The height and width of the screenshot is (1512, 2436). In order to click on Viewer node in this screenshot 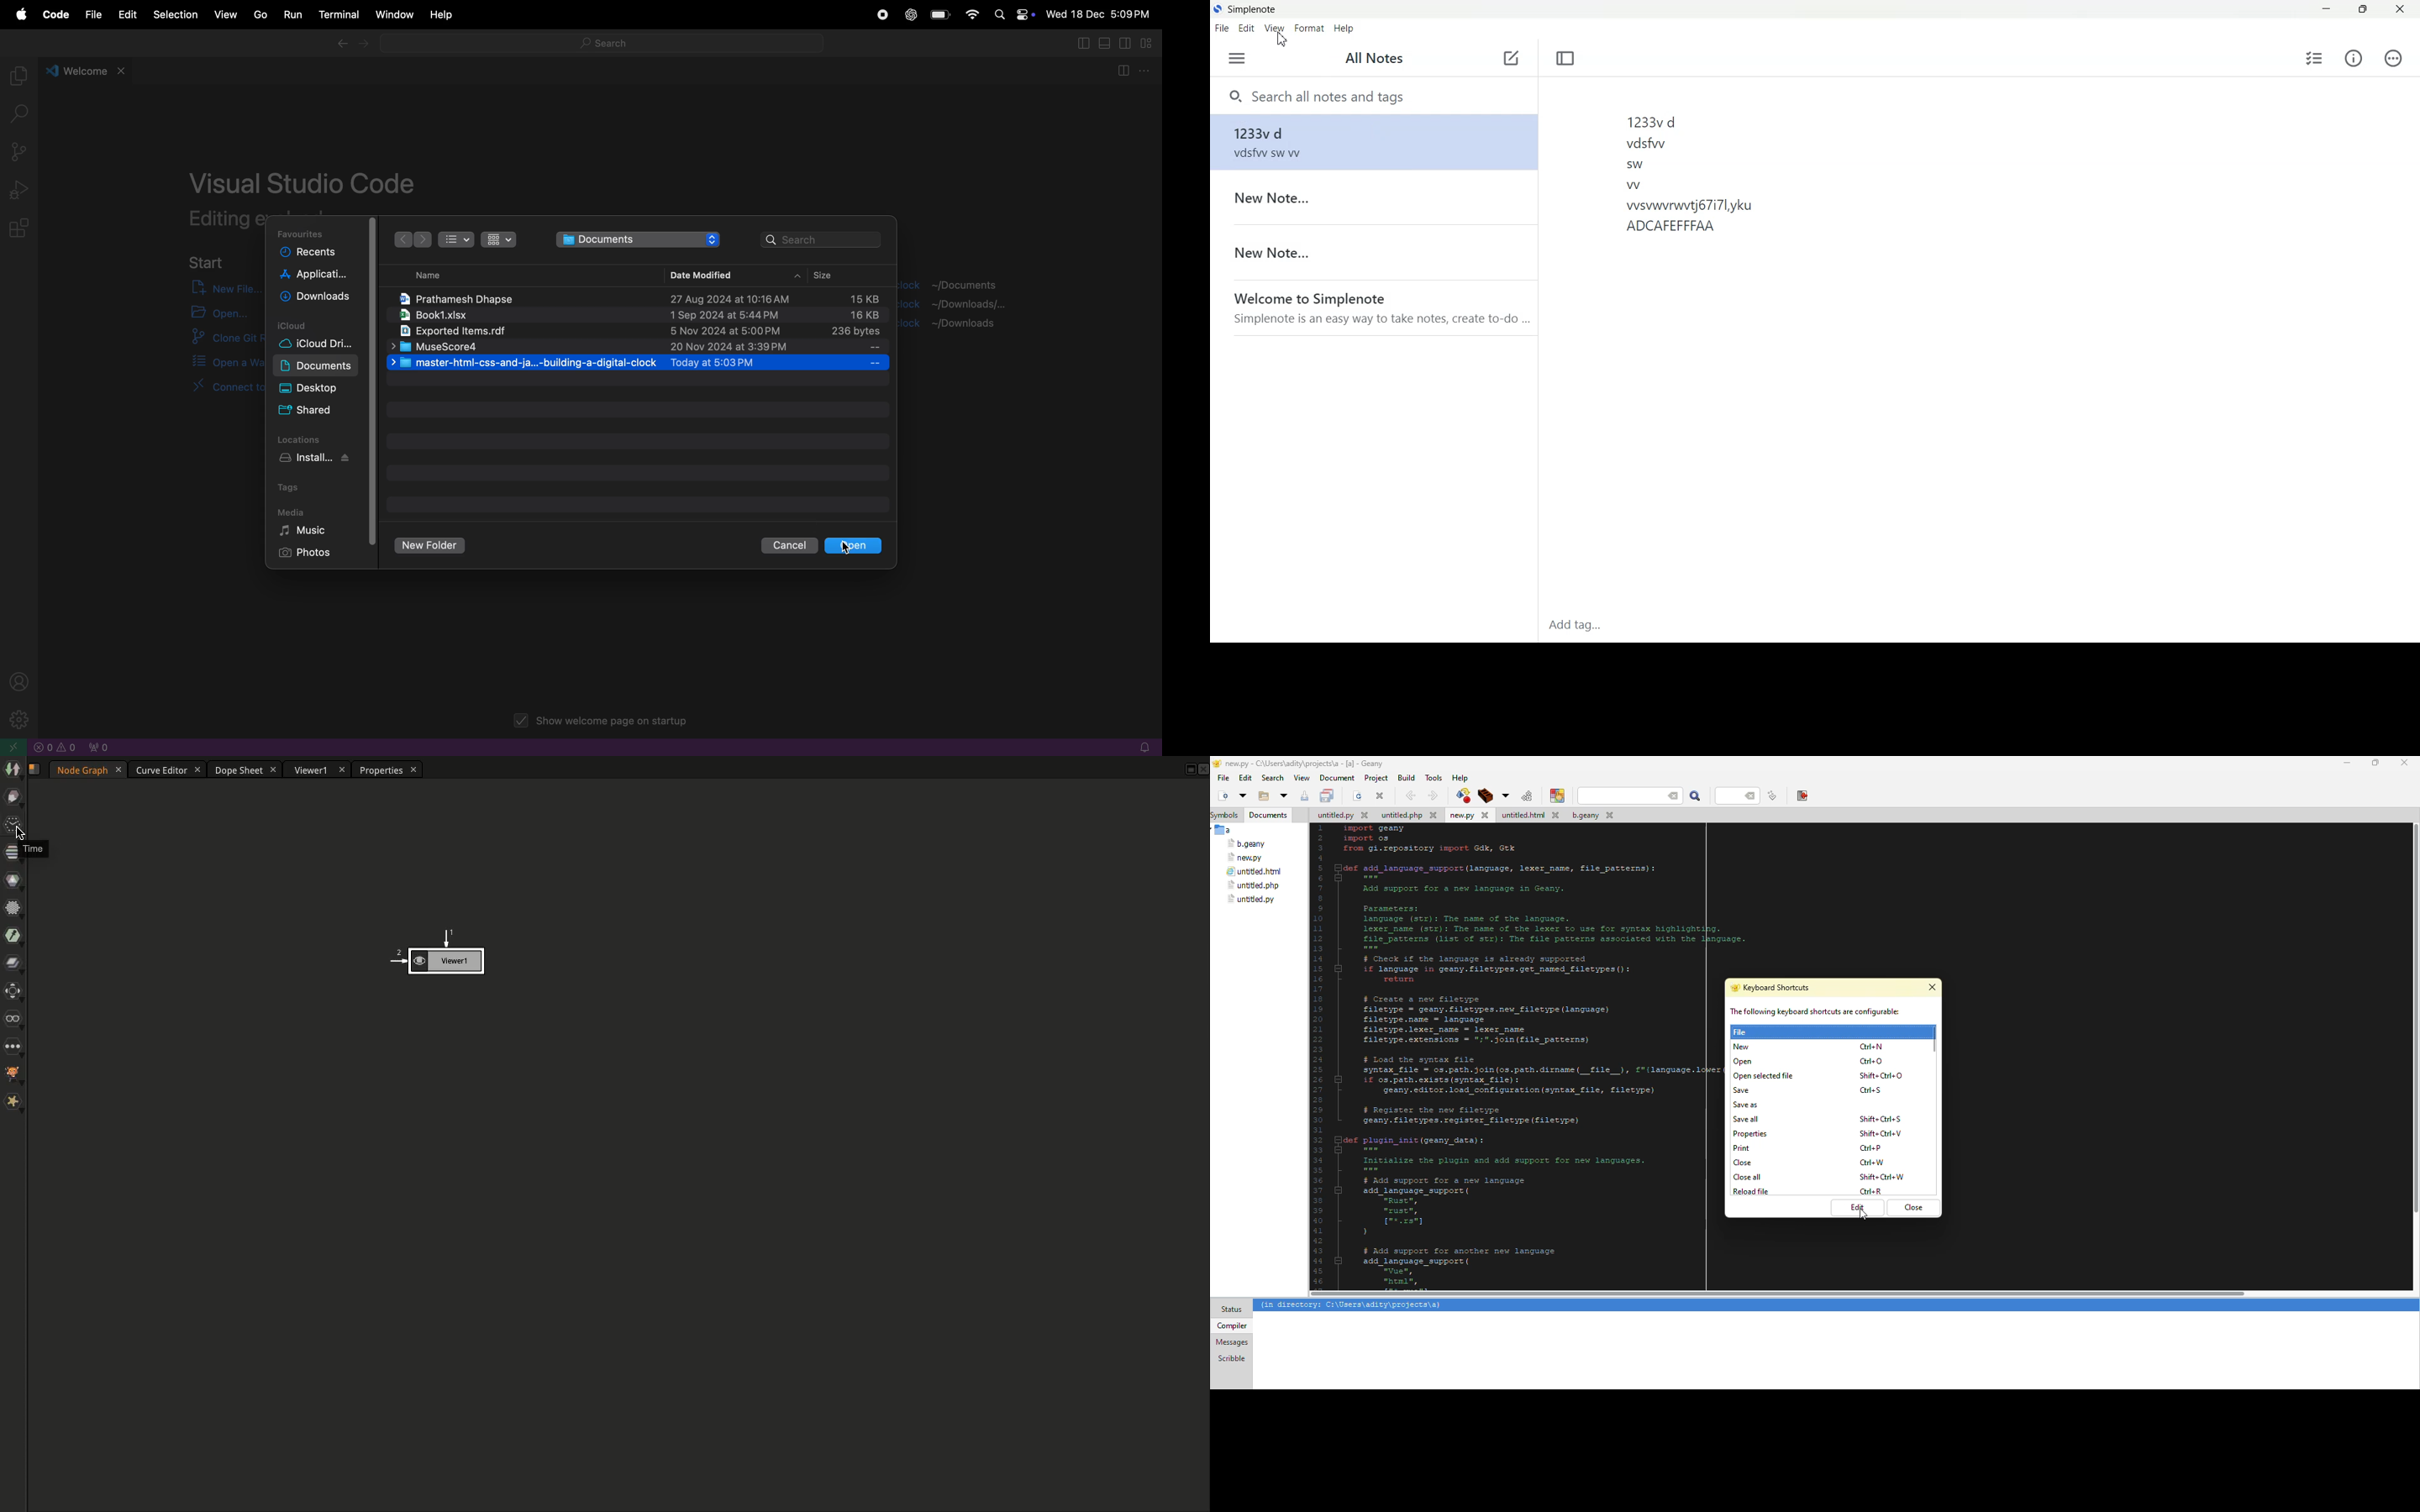, I will do `click(434, 954)`.